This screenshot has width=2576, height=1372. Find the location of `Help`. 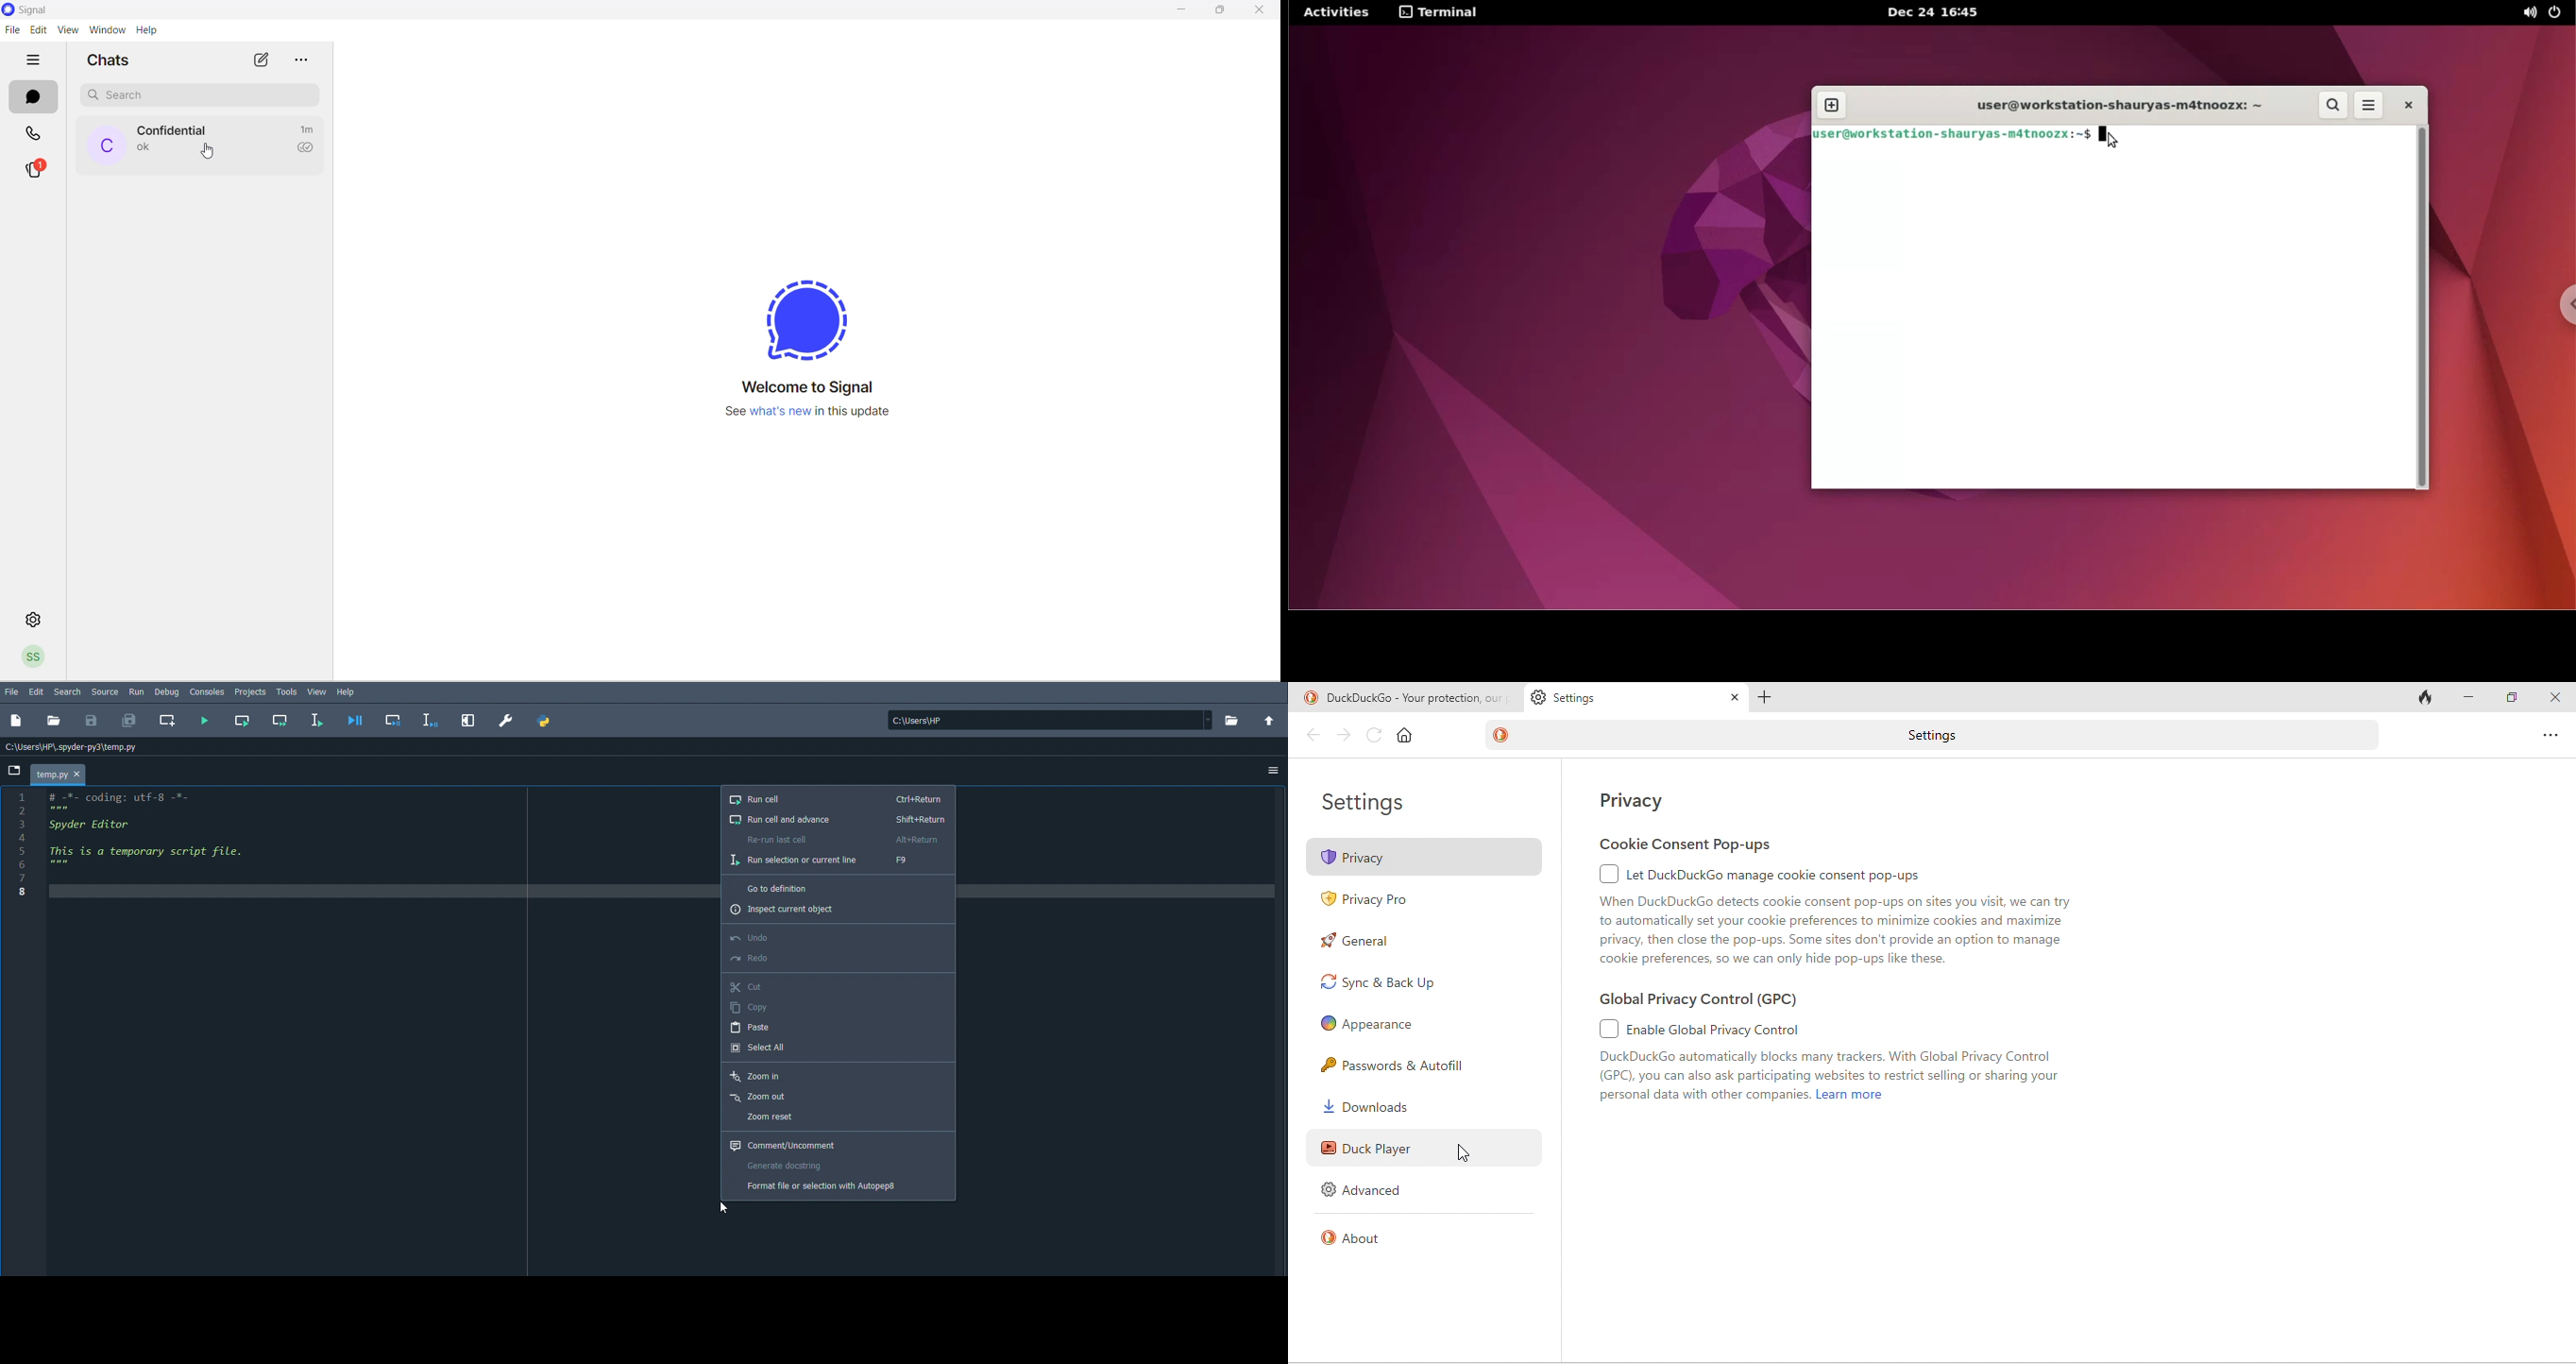

Help is located at coordinates (346, 691).